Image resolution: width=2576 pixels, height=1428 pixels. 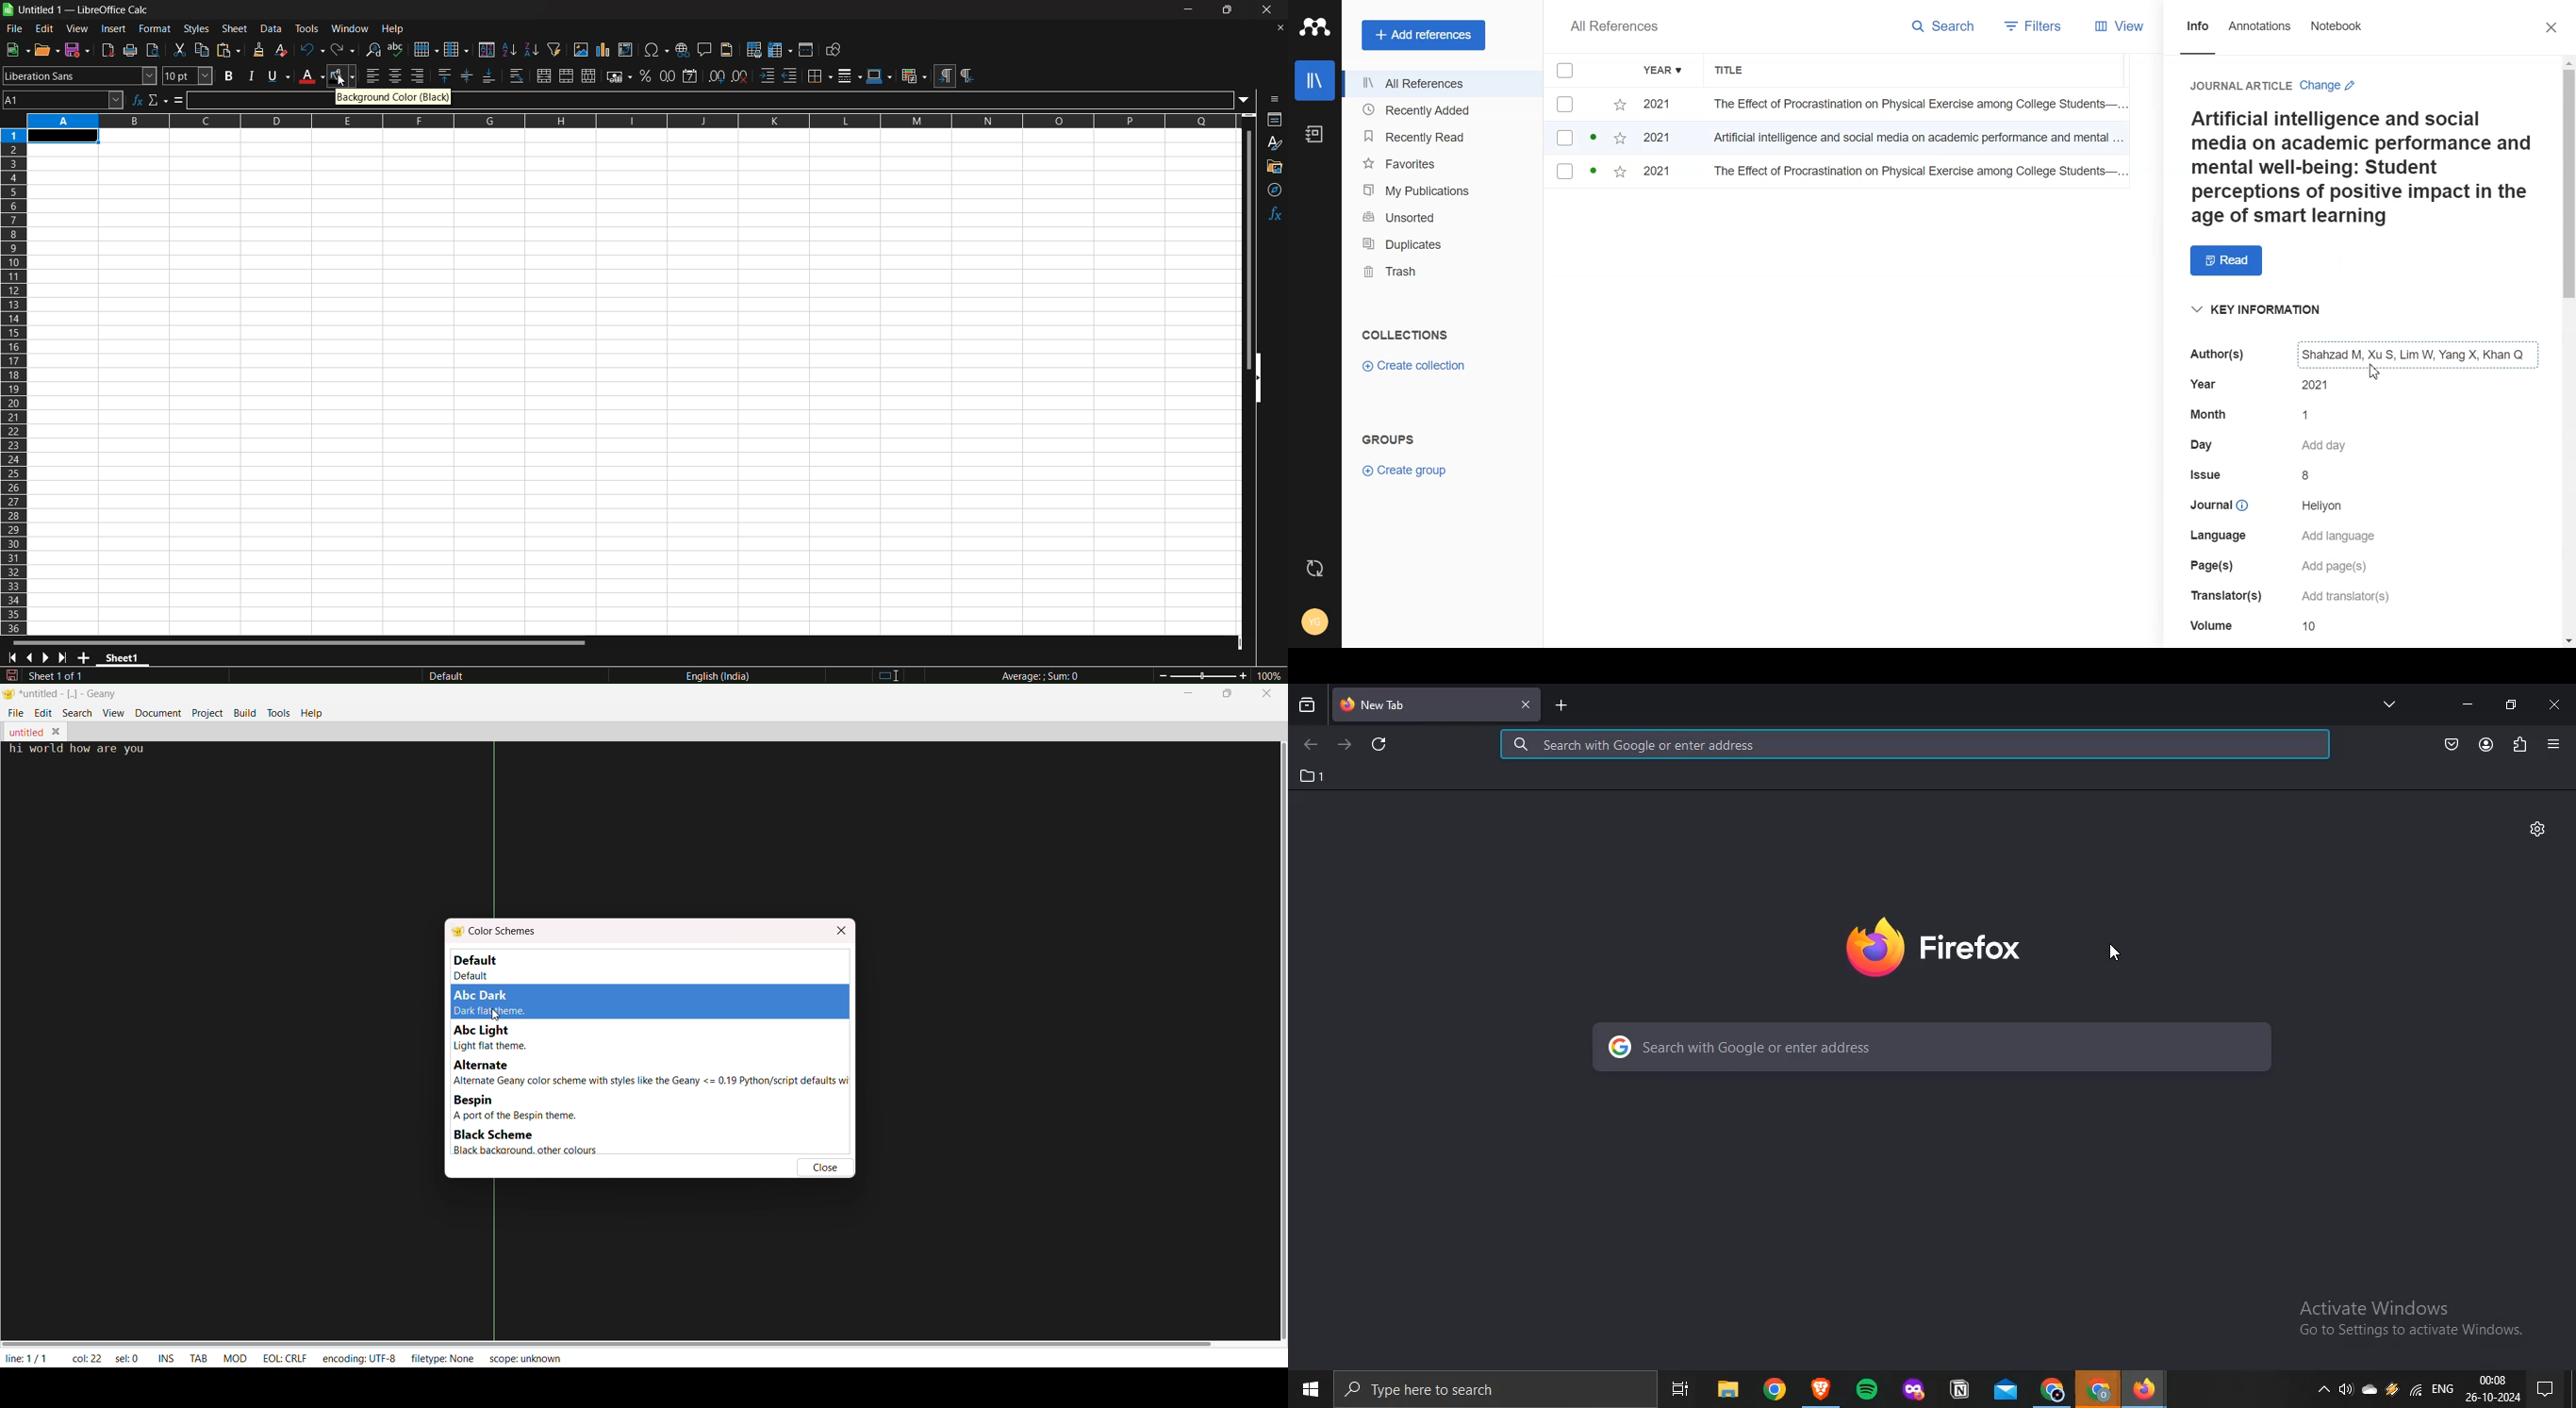 I want to click on close tab, so click(x=1527, y=706).